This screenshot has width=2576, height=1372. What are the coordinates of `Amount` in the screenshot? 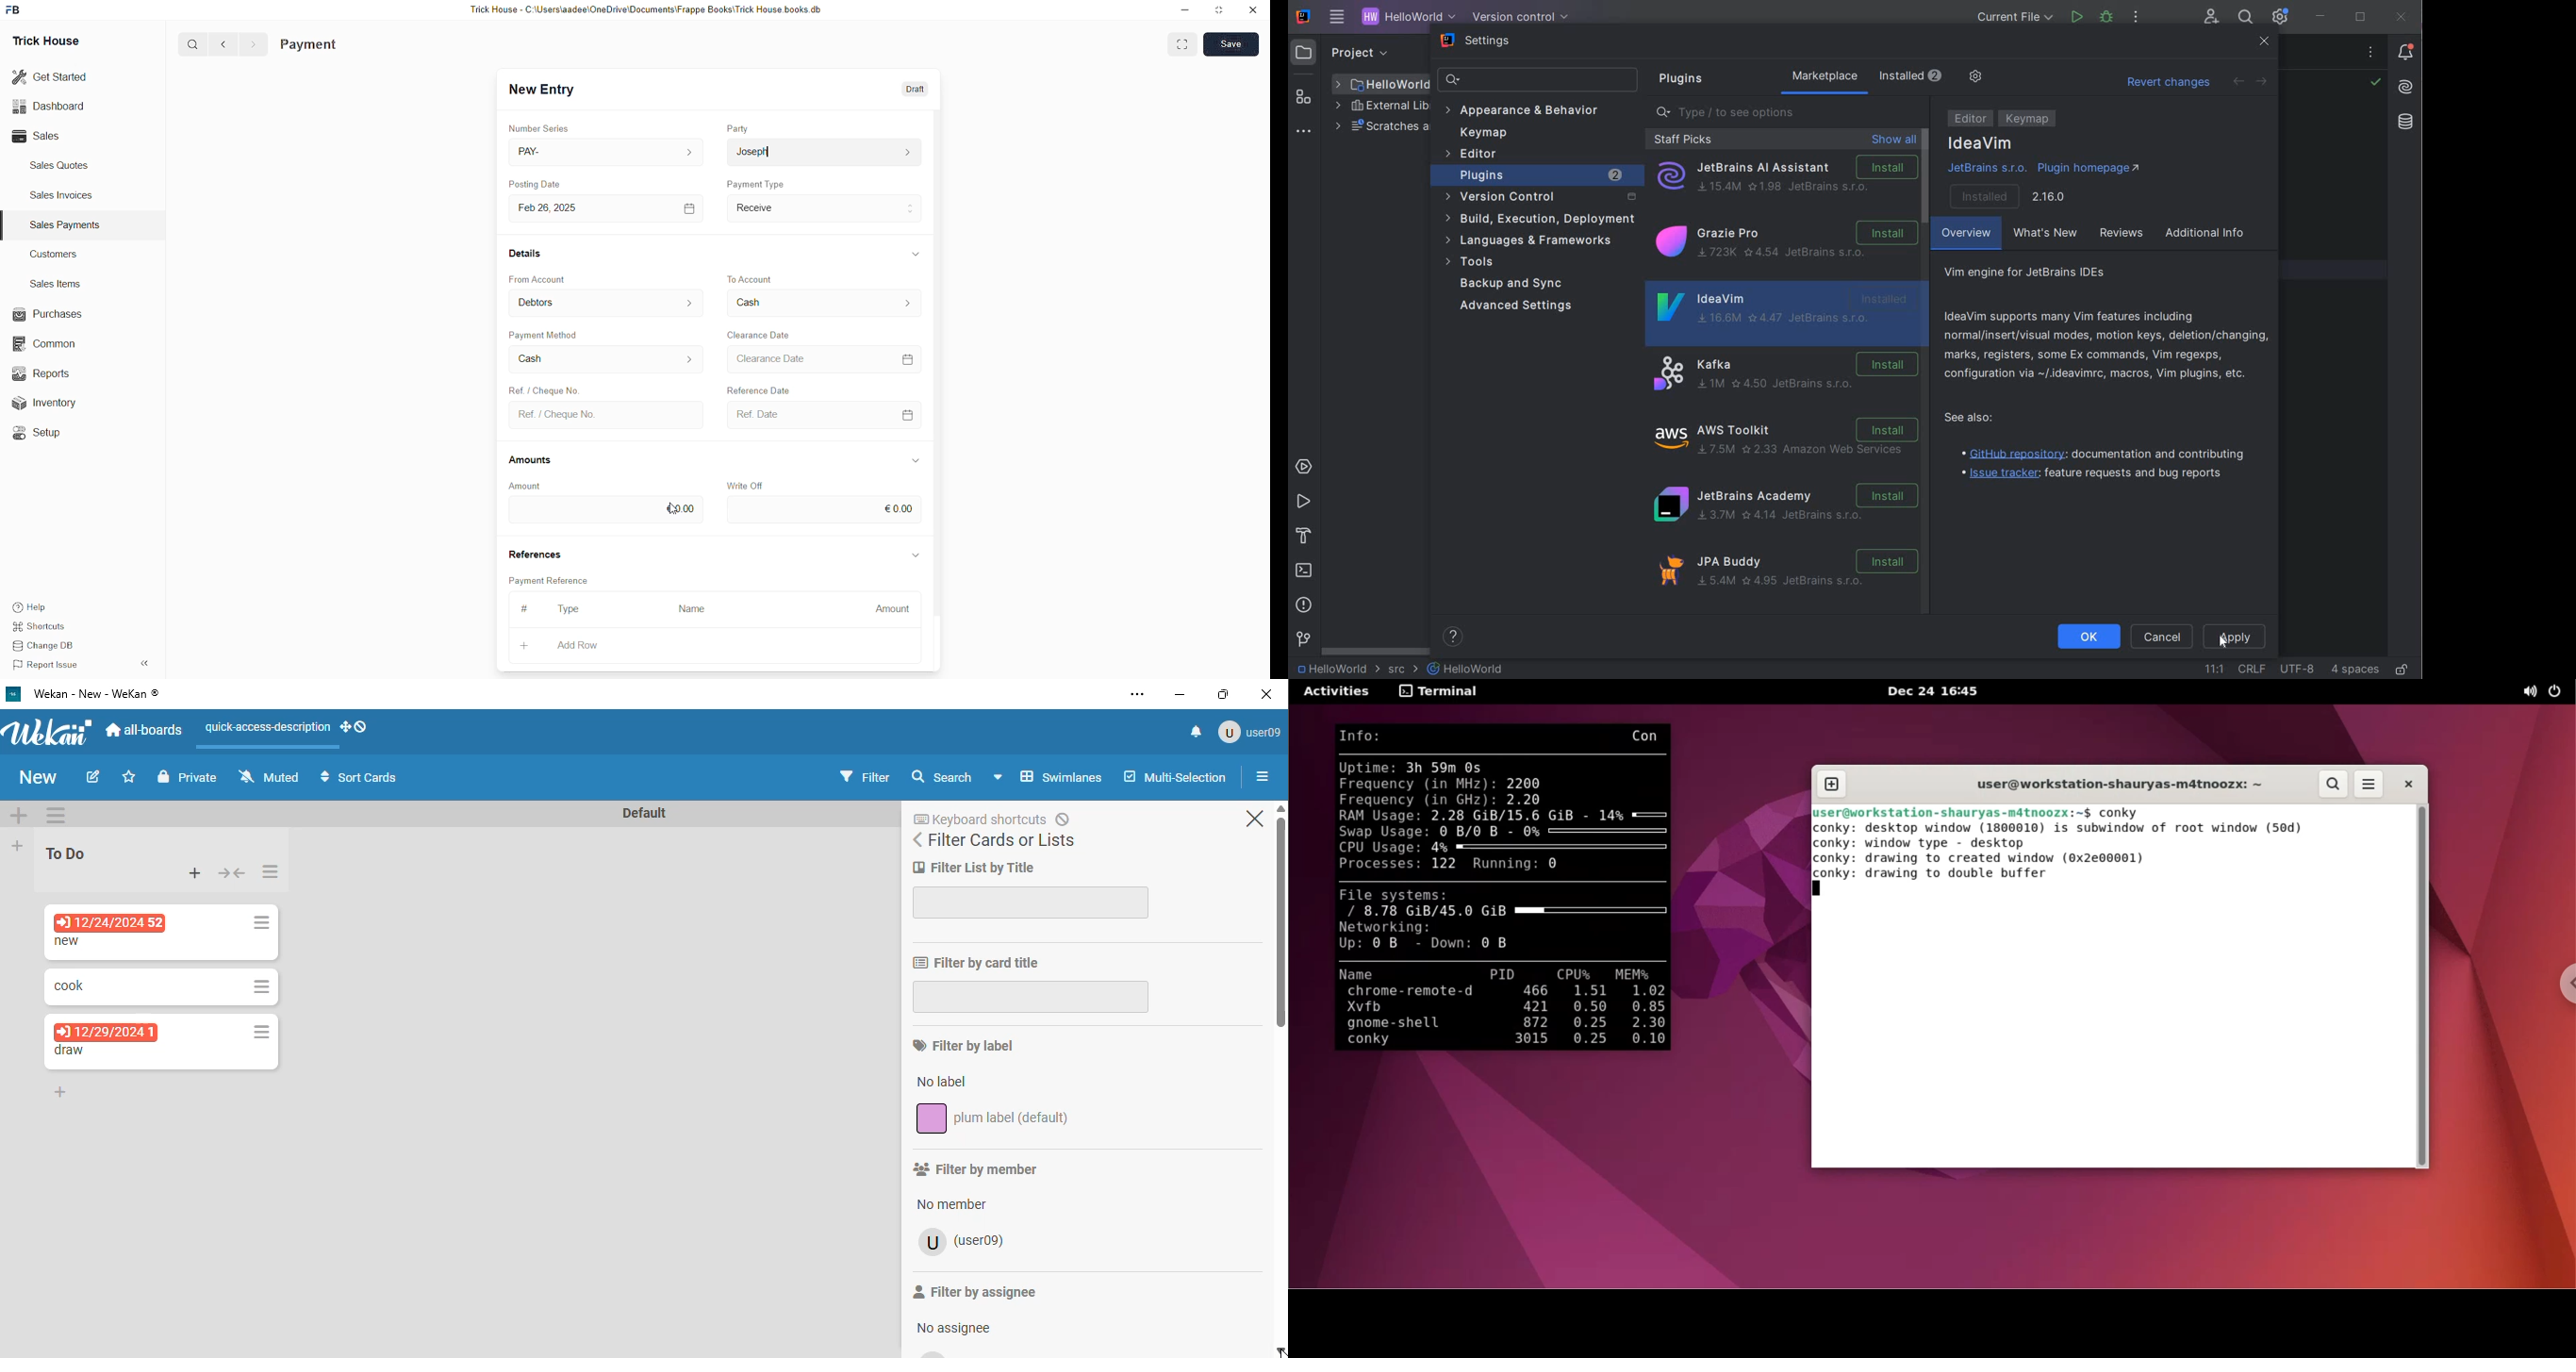 It's located at (526, 486).